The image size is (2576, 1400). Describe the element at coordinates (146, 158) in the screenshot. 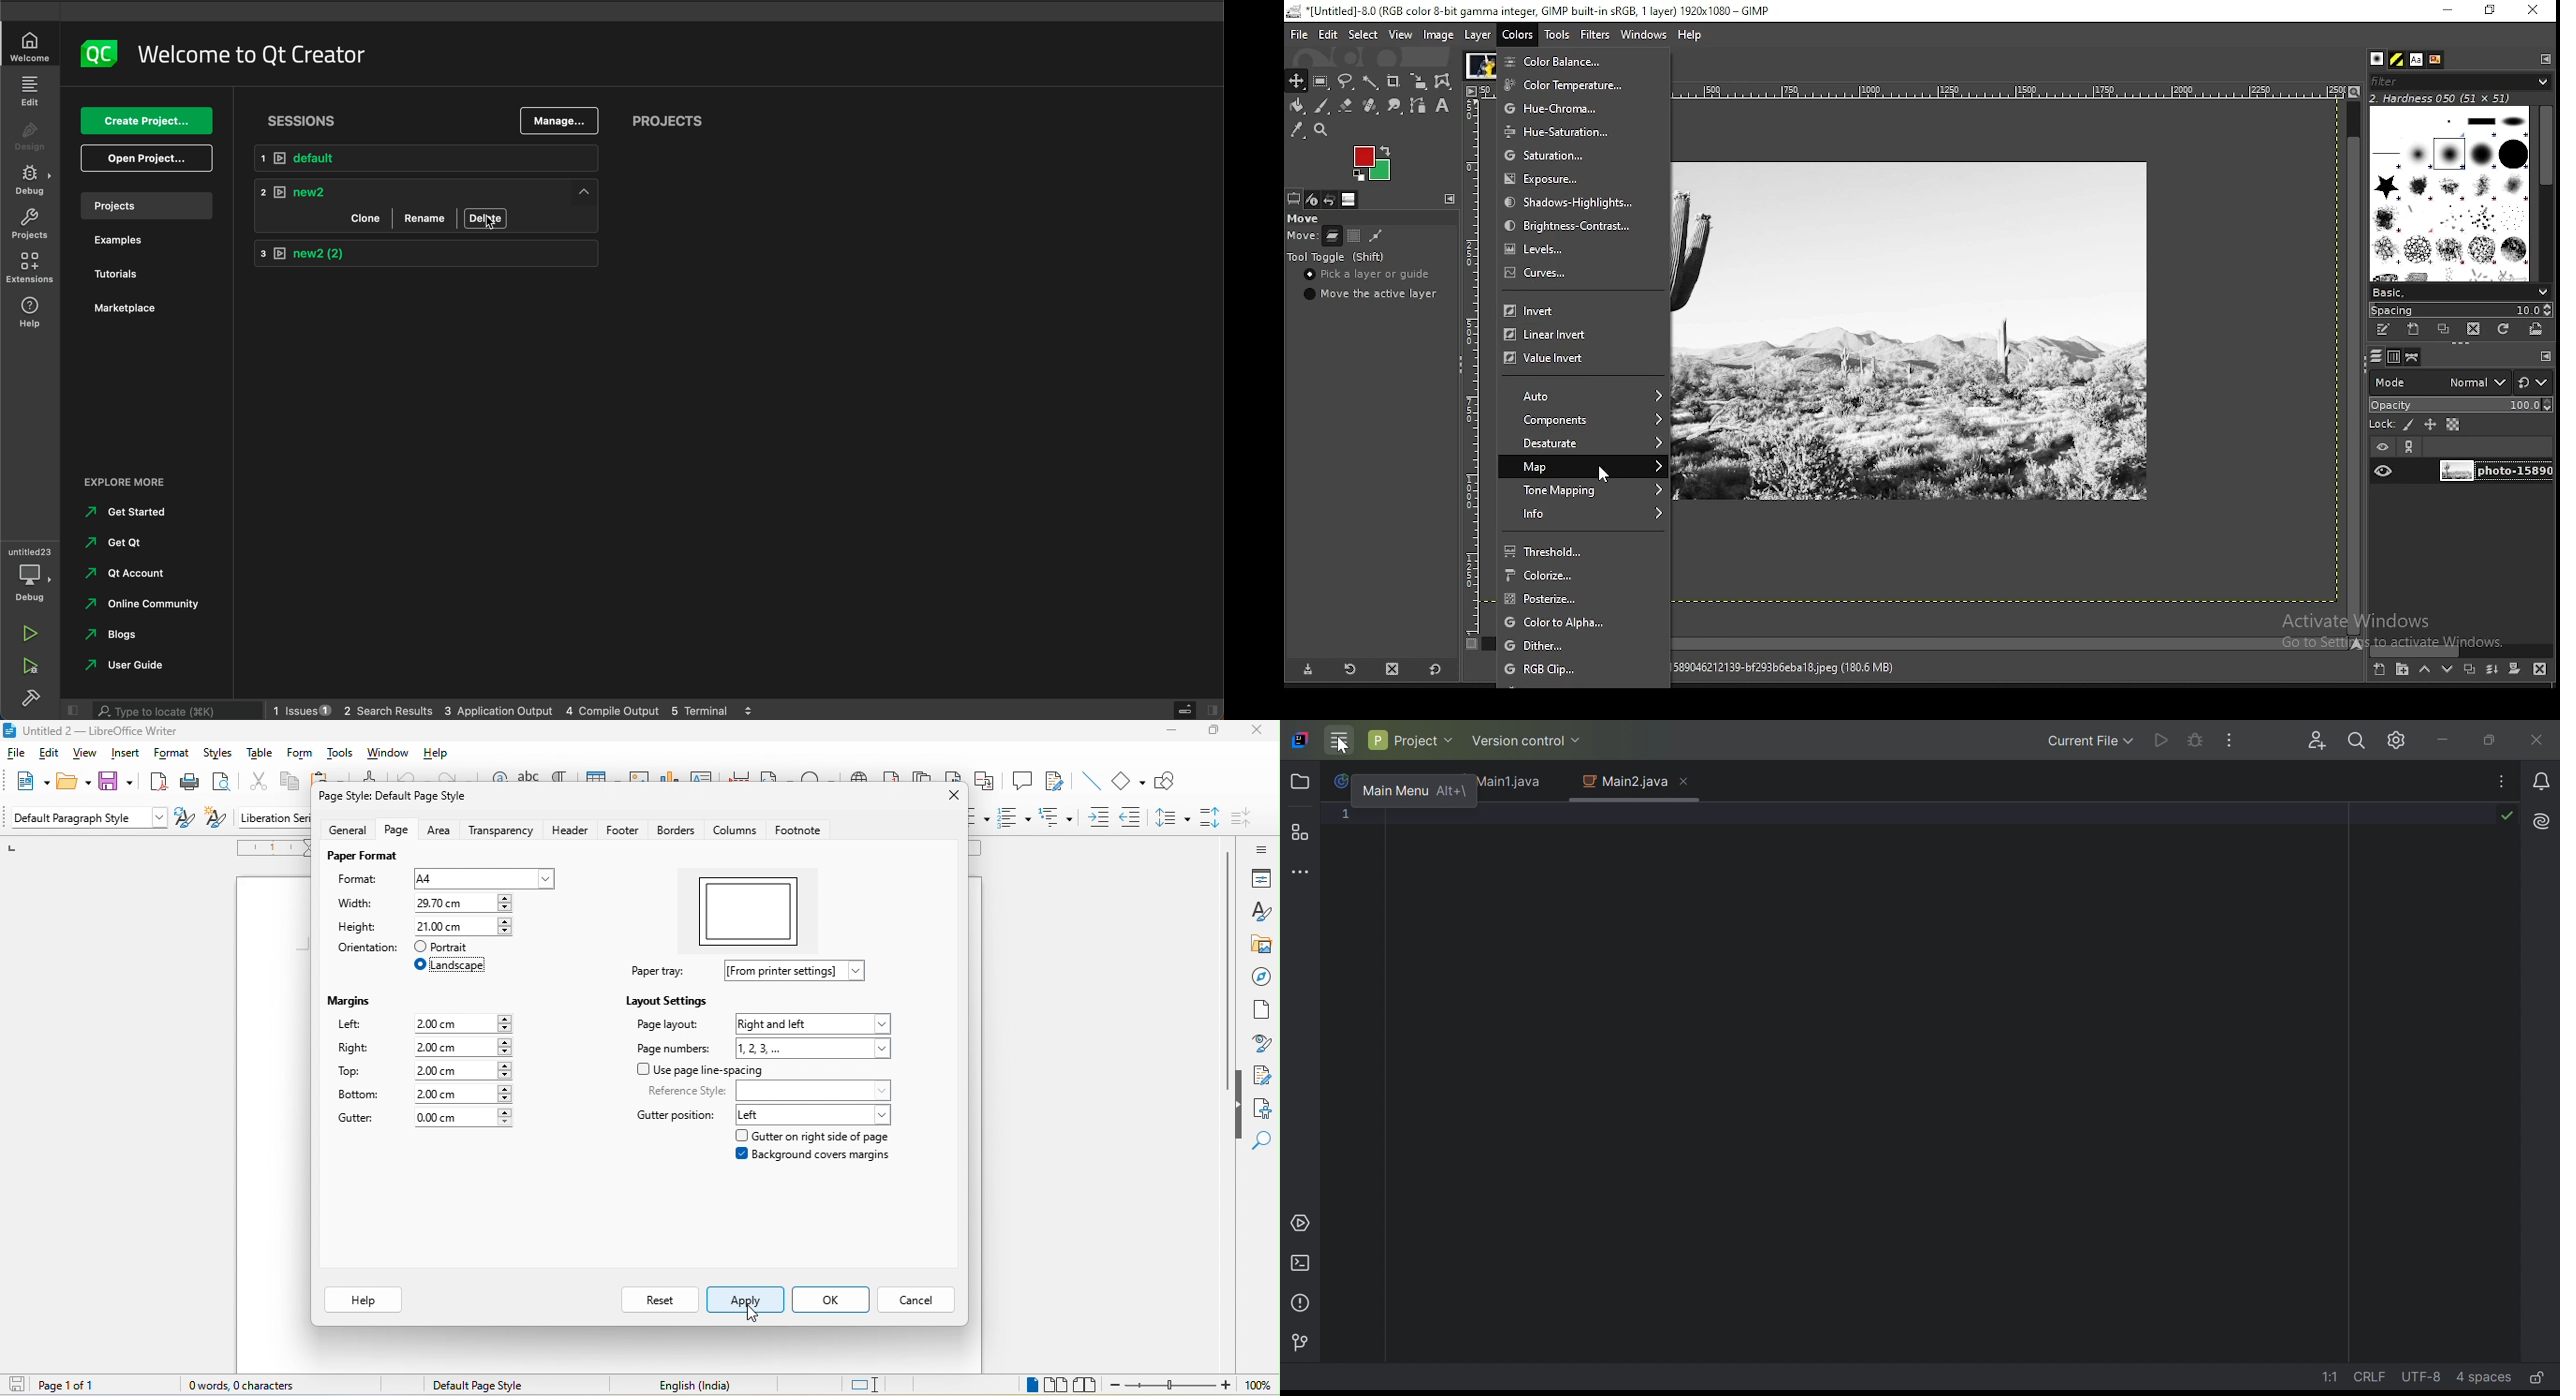

I see `open` at that location.